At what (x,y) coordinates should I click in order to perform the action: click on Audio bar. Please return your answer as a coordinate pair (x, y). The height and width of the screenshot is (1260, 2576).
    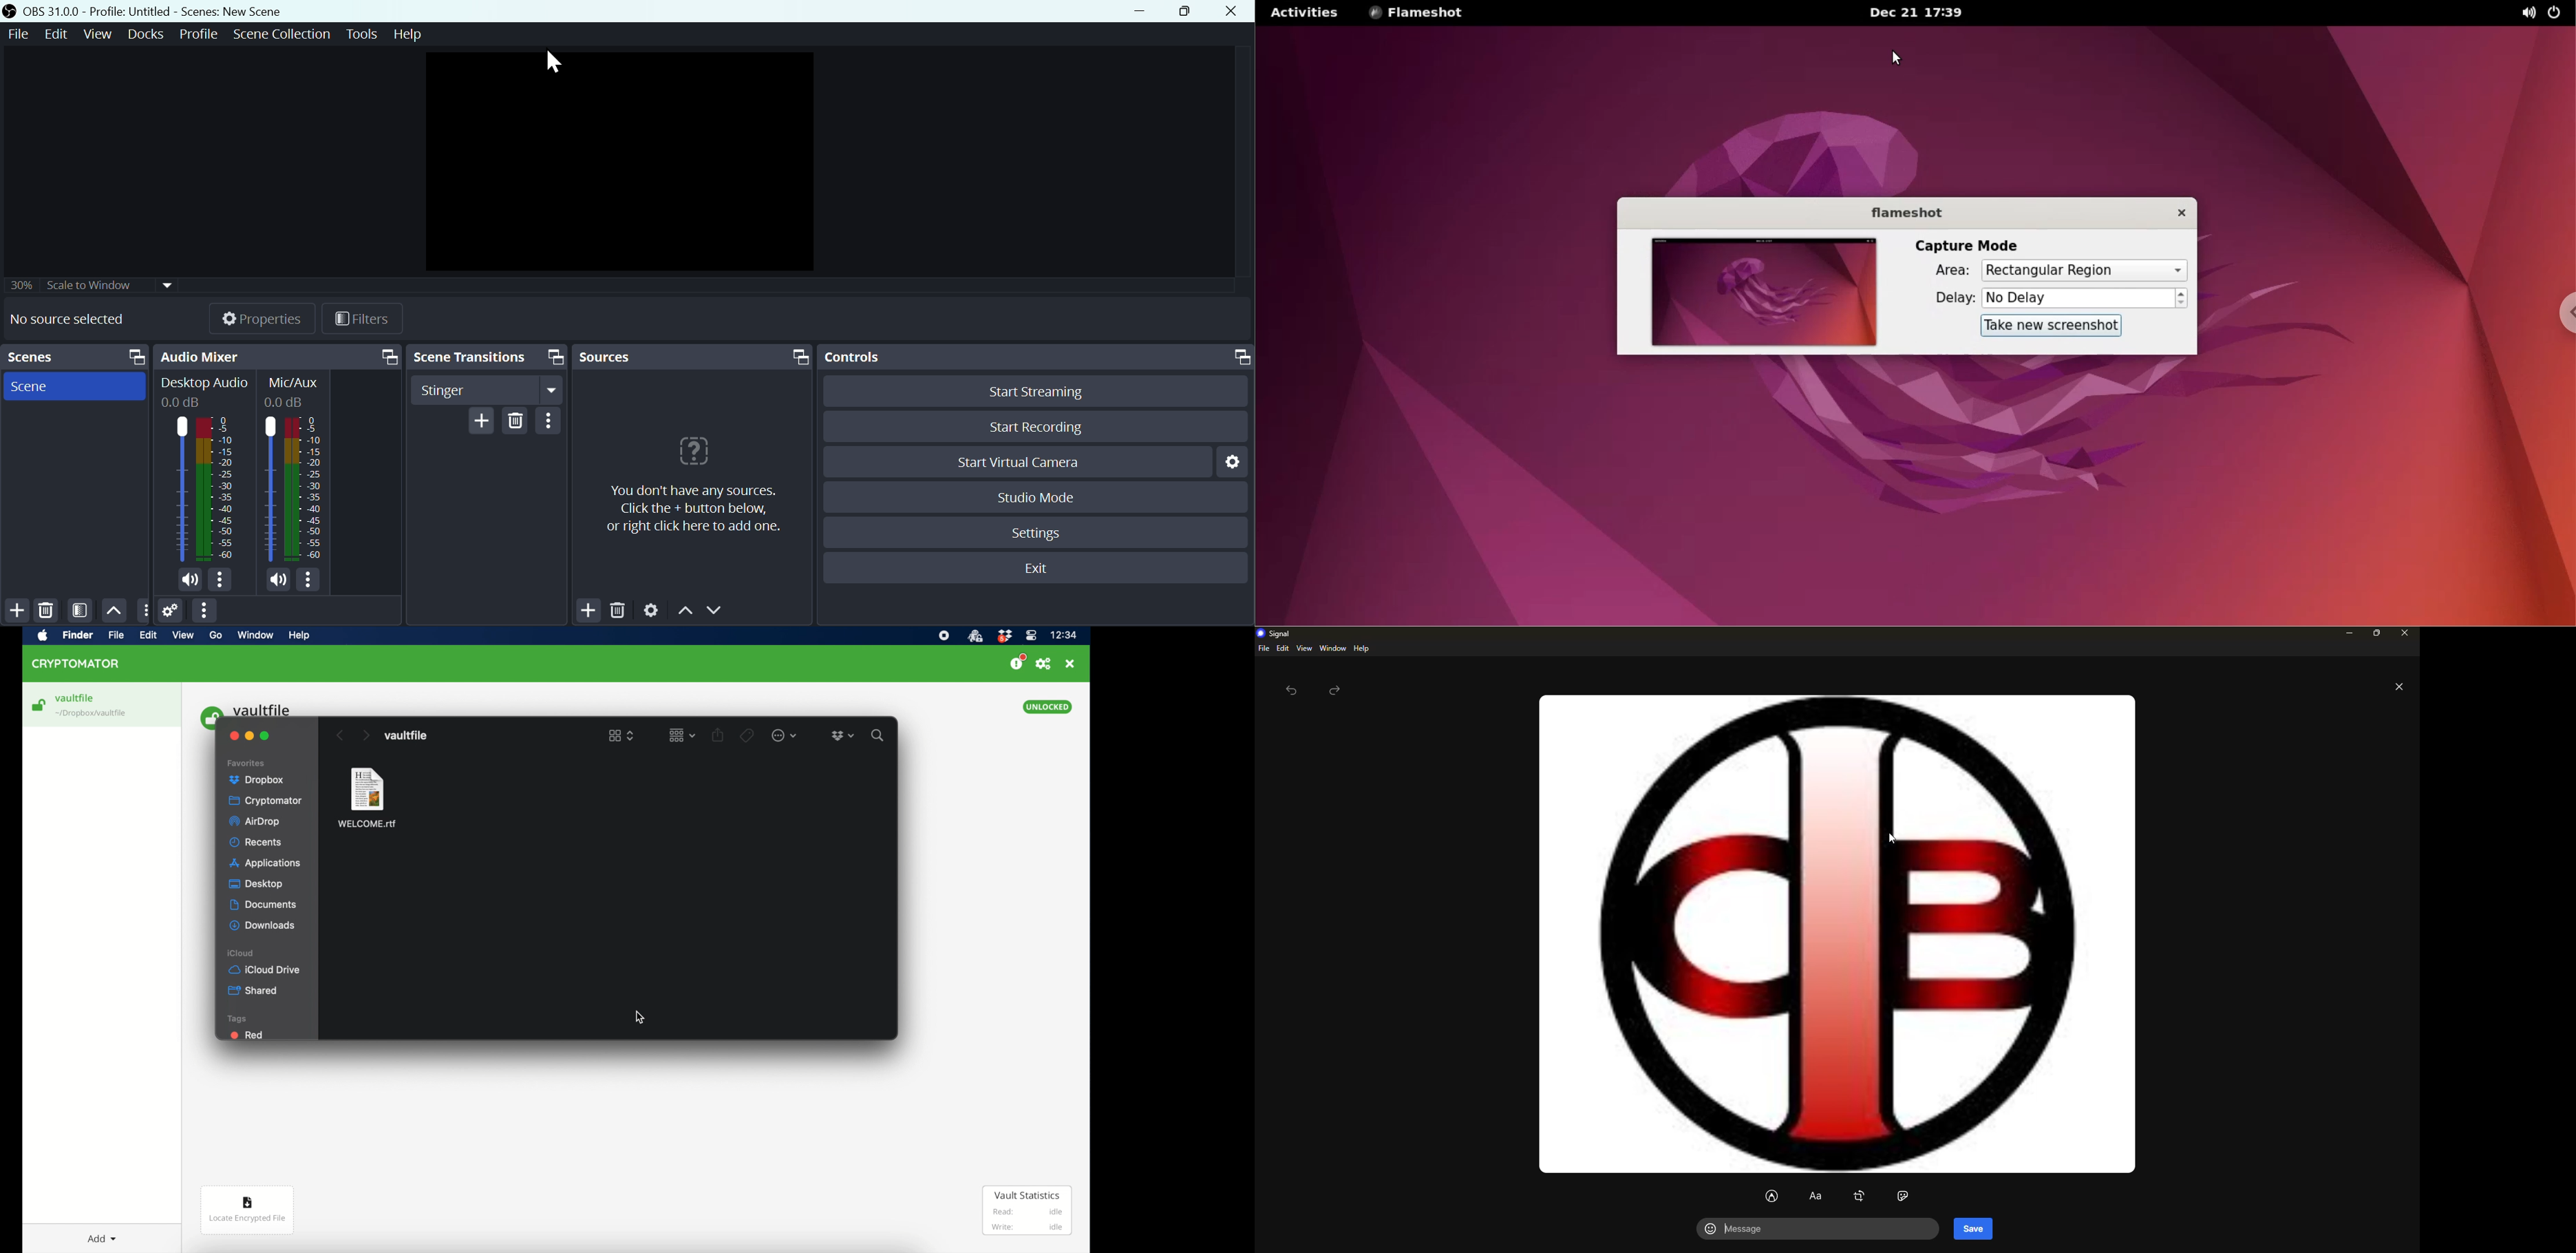
    Looking at the image, I should click on (294, 491).